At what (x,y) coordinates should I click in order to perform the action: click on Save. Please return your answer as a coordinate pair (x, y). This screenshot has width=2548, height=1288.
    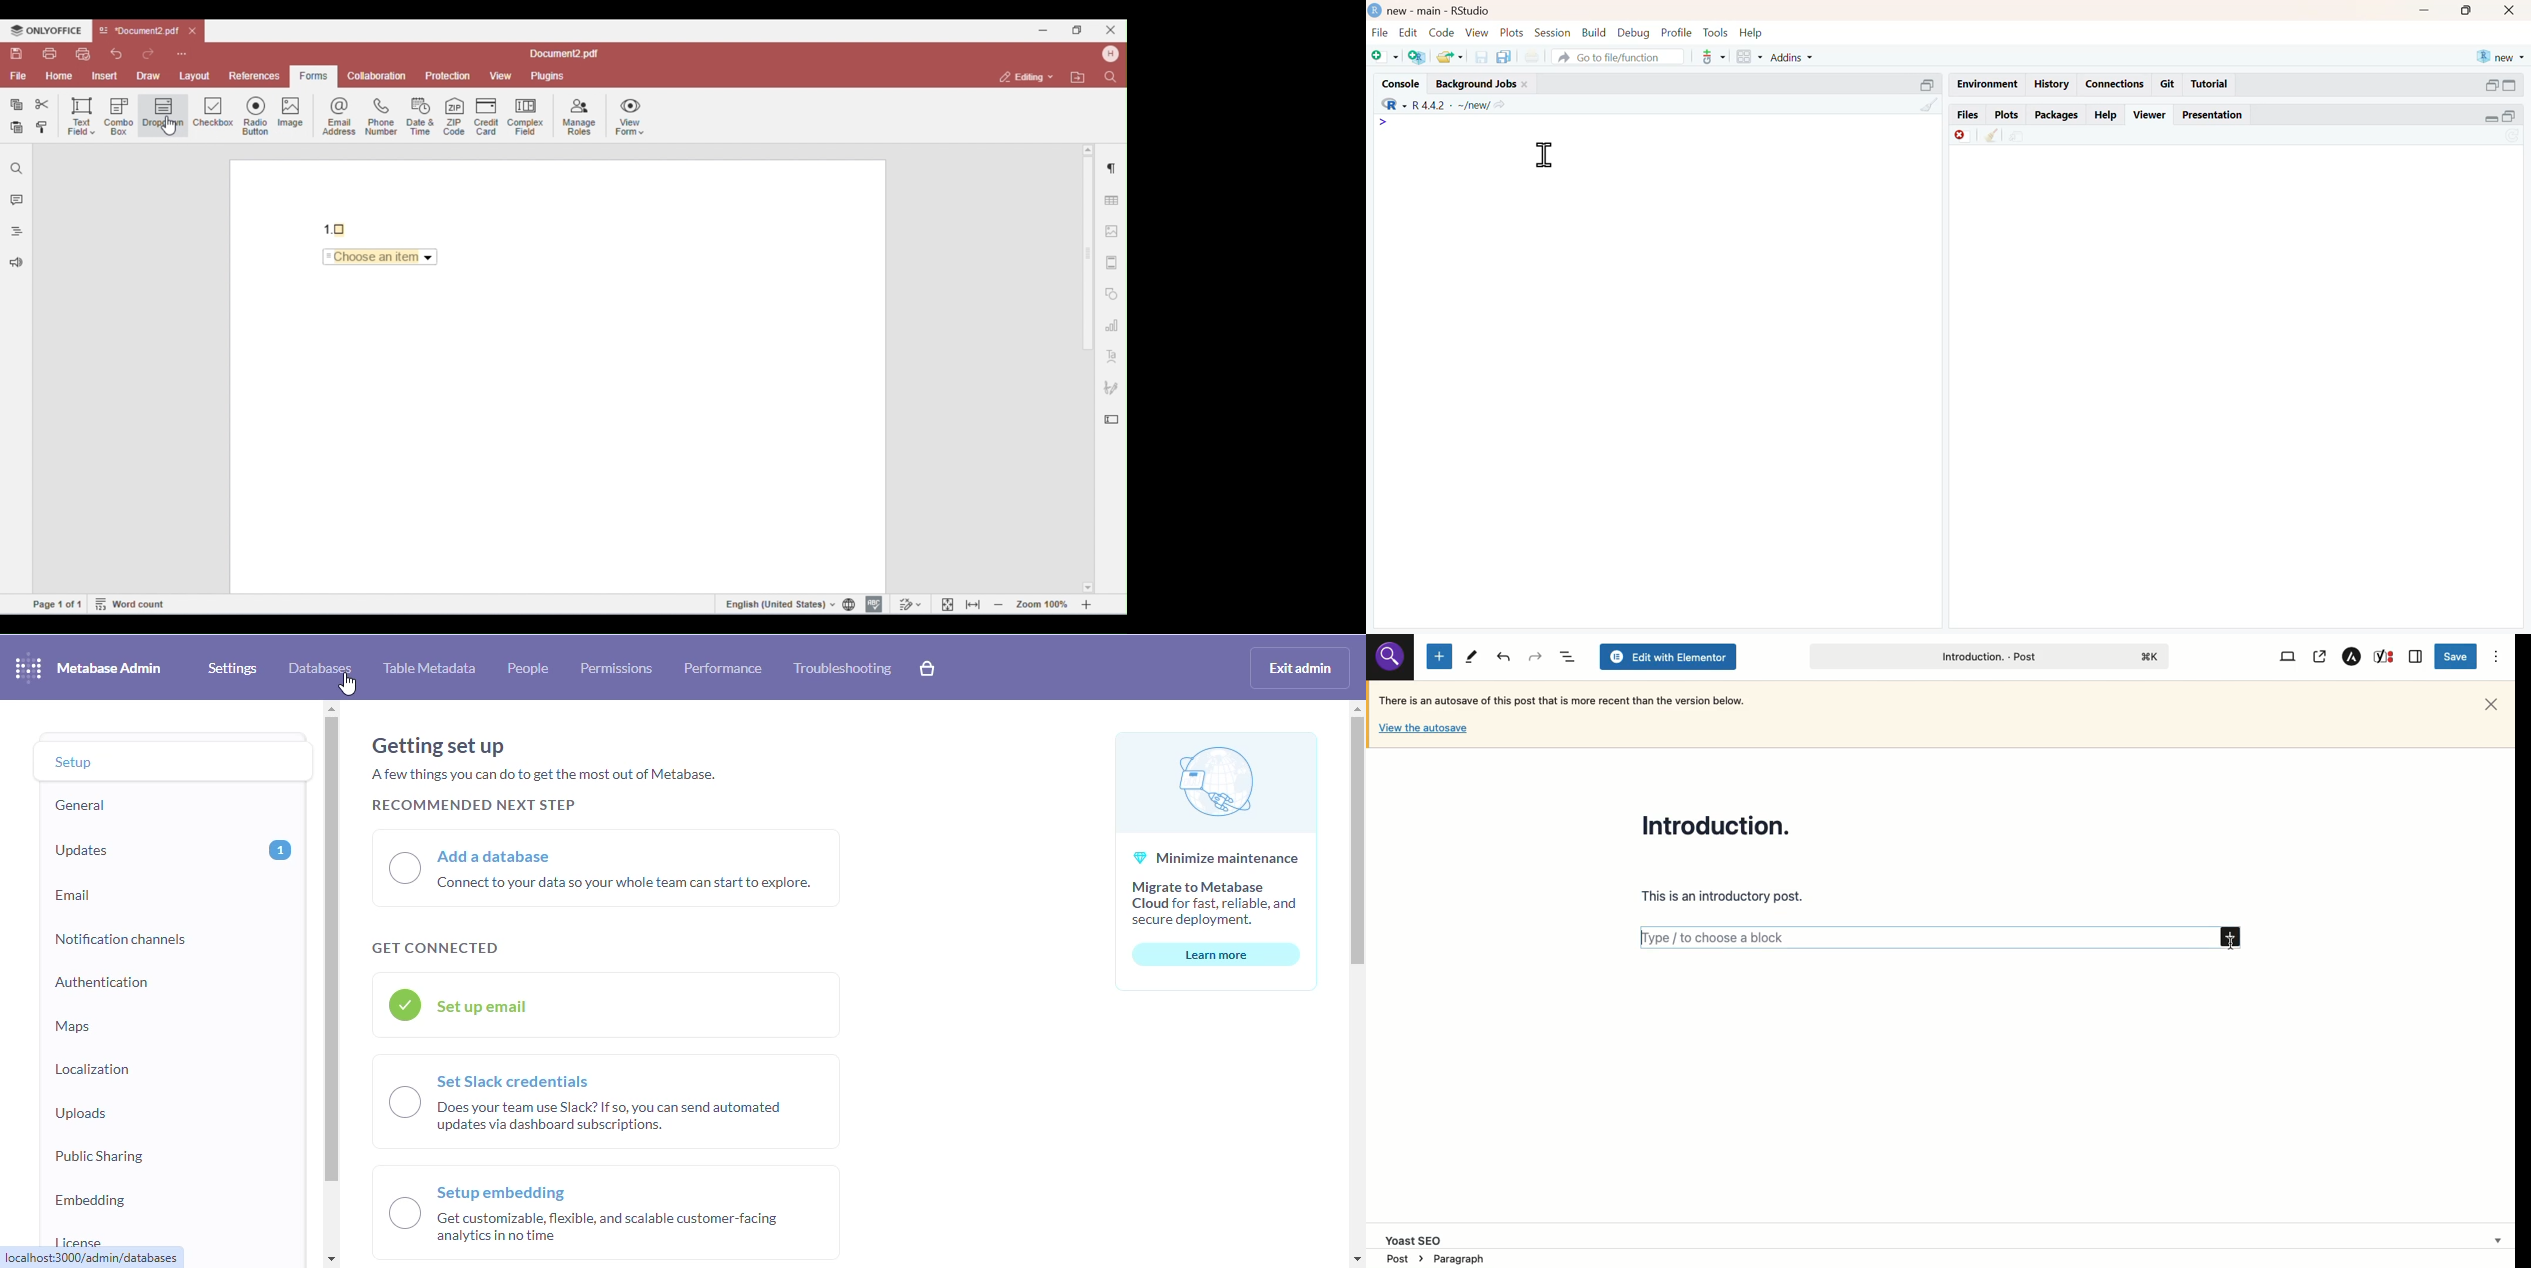
    Looking at the image, I should click on (2458, 656).